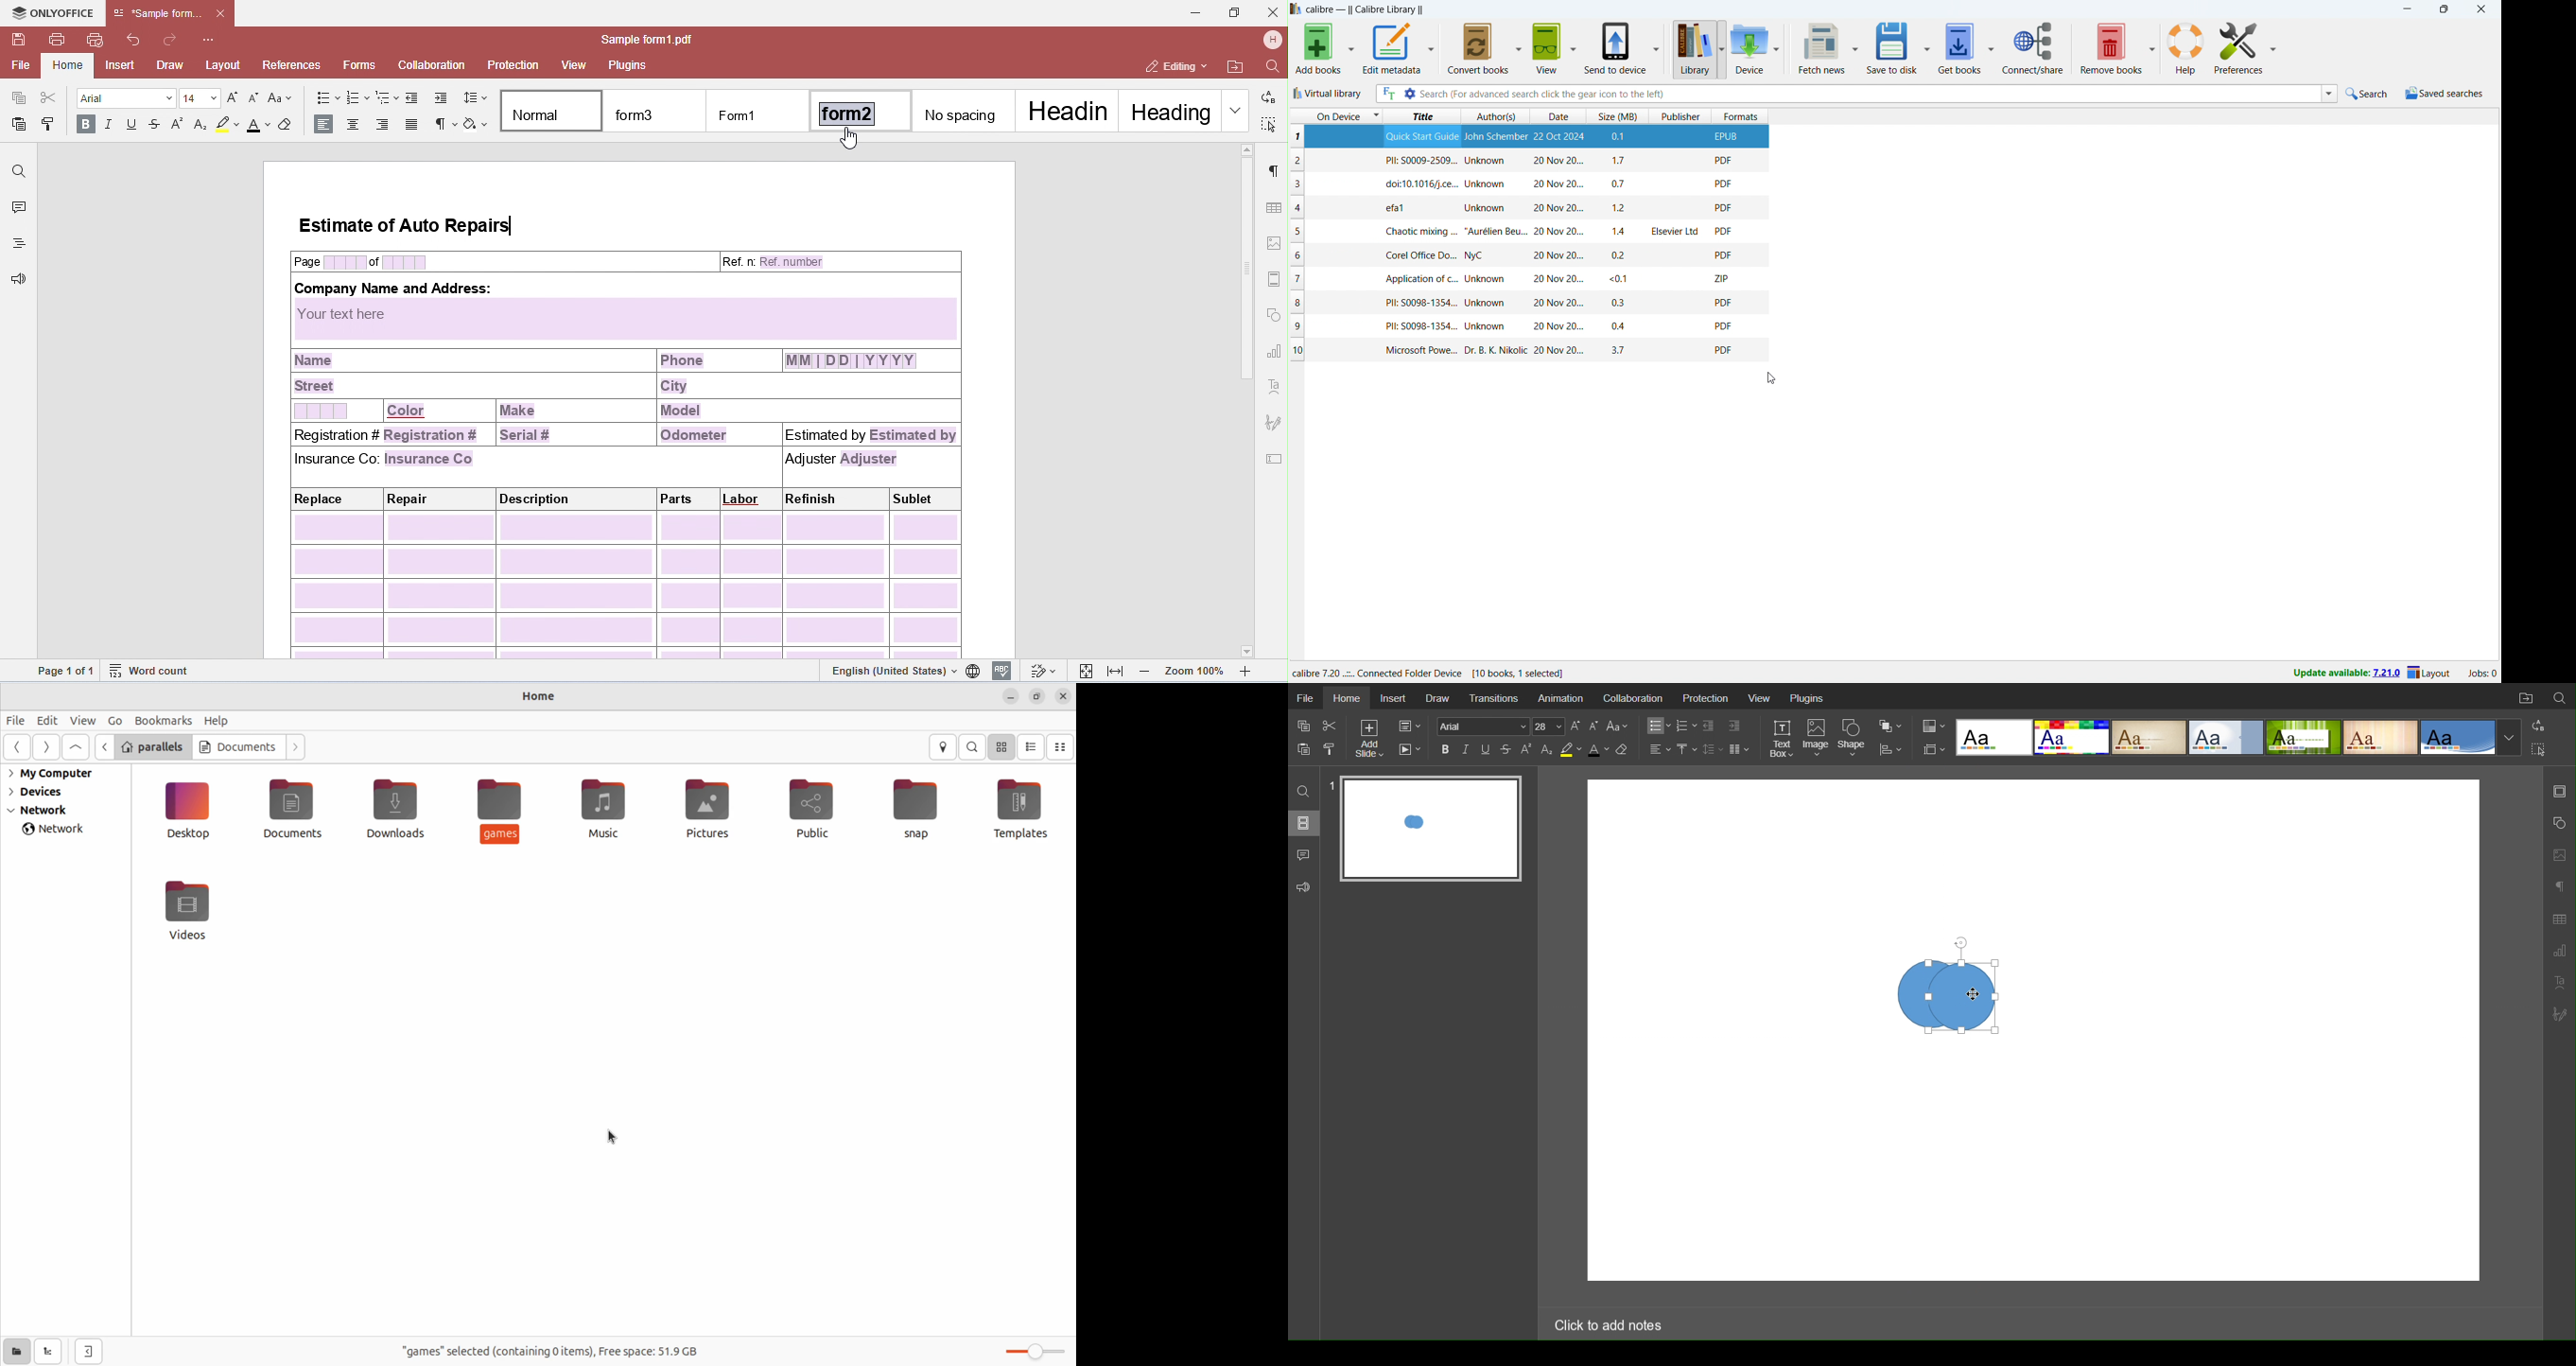 The image size is (2576, 1372). What do you see at coordinates (1781, 738) in the screenshot?
I see `Text Box` at bounding box center [1781, 738].